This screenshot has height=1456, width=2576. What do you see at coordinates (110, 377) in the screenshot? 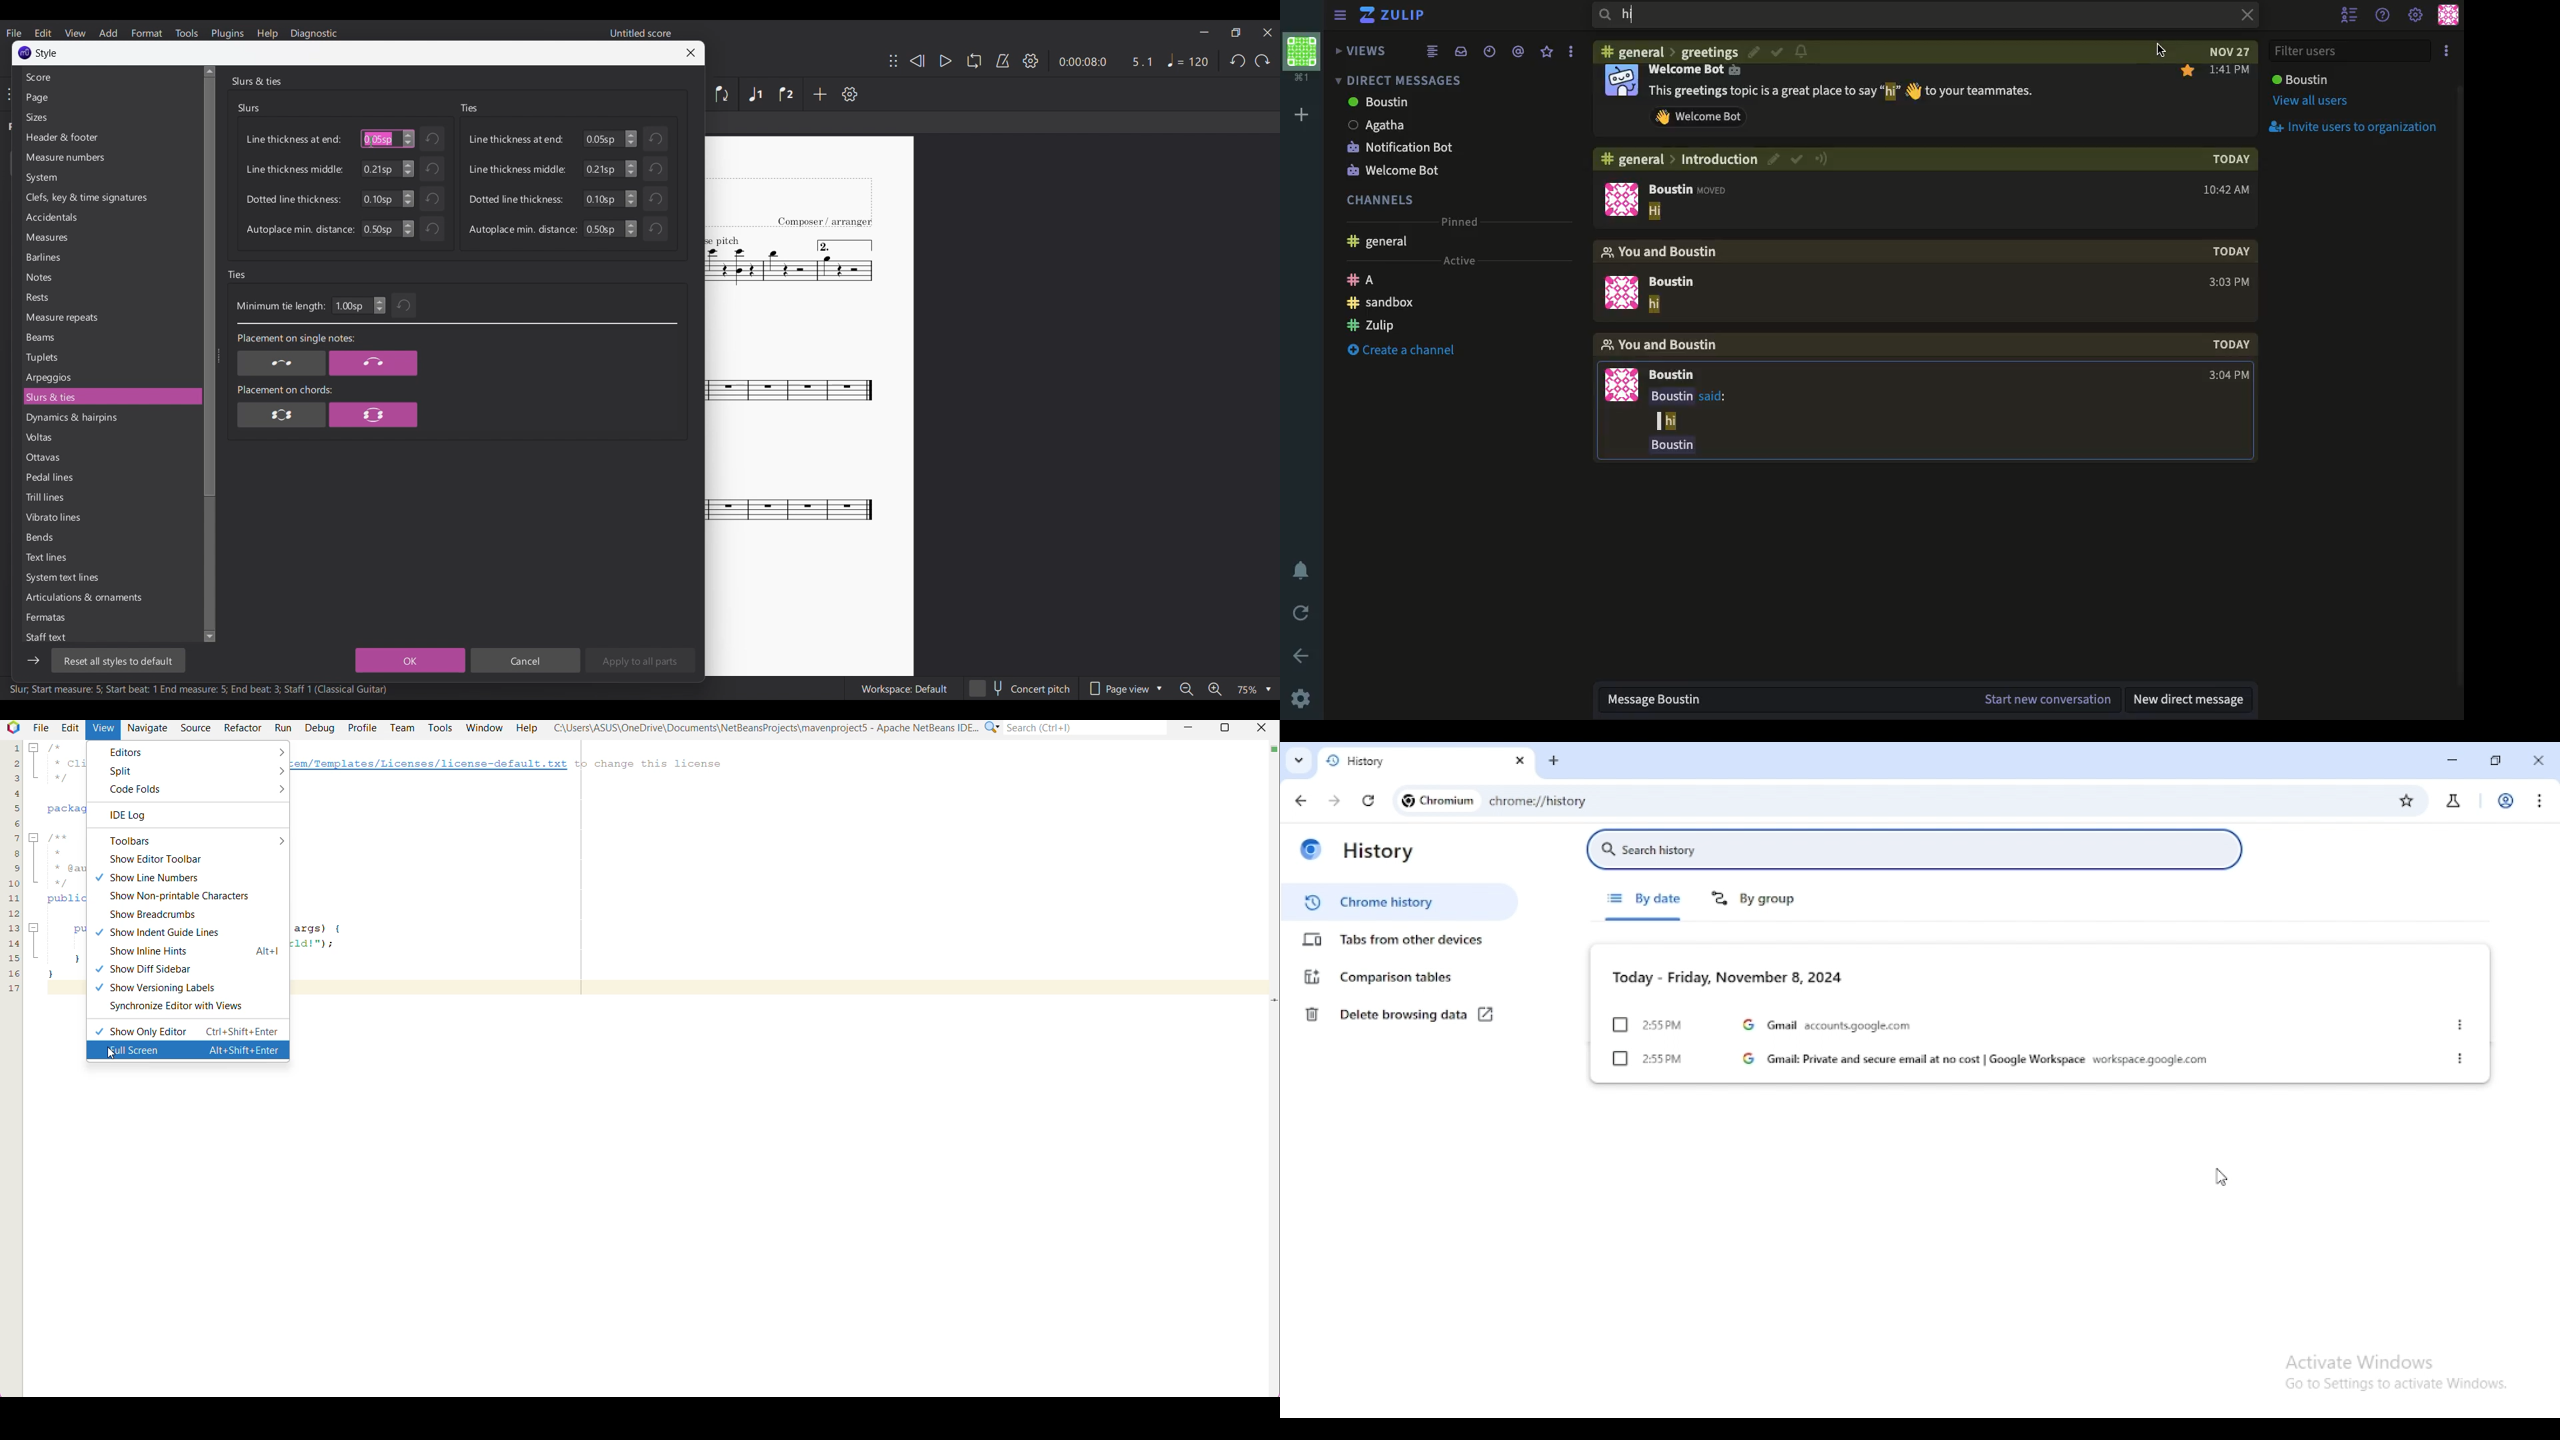
I see `Arpeggios` at bounding box center [110, 377].